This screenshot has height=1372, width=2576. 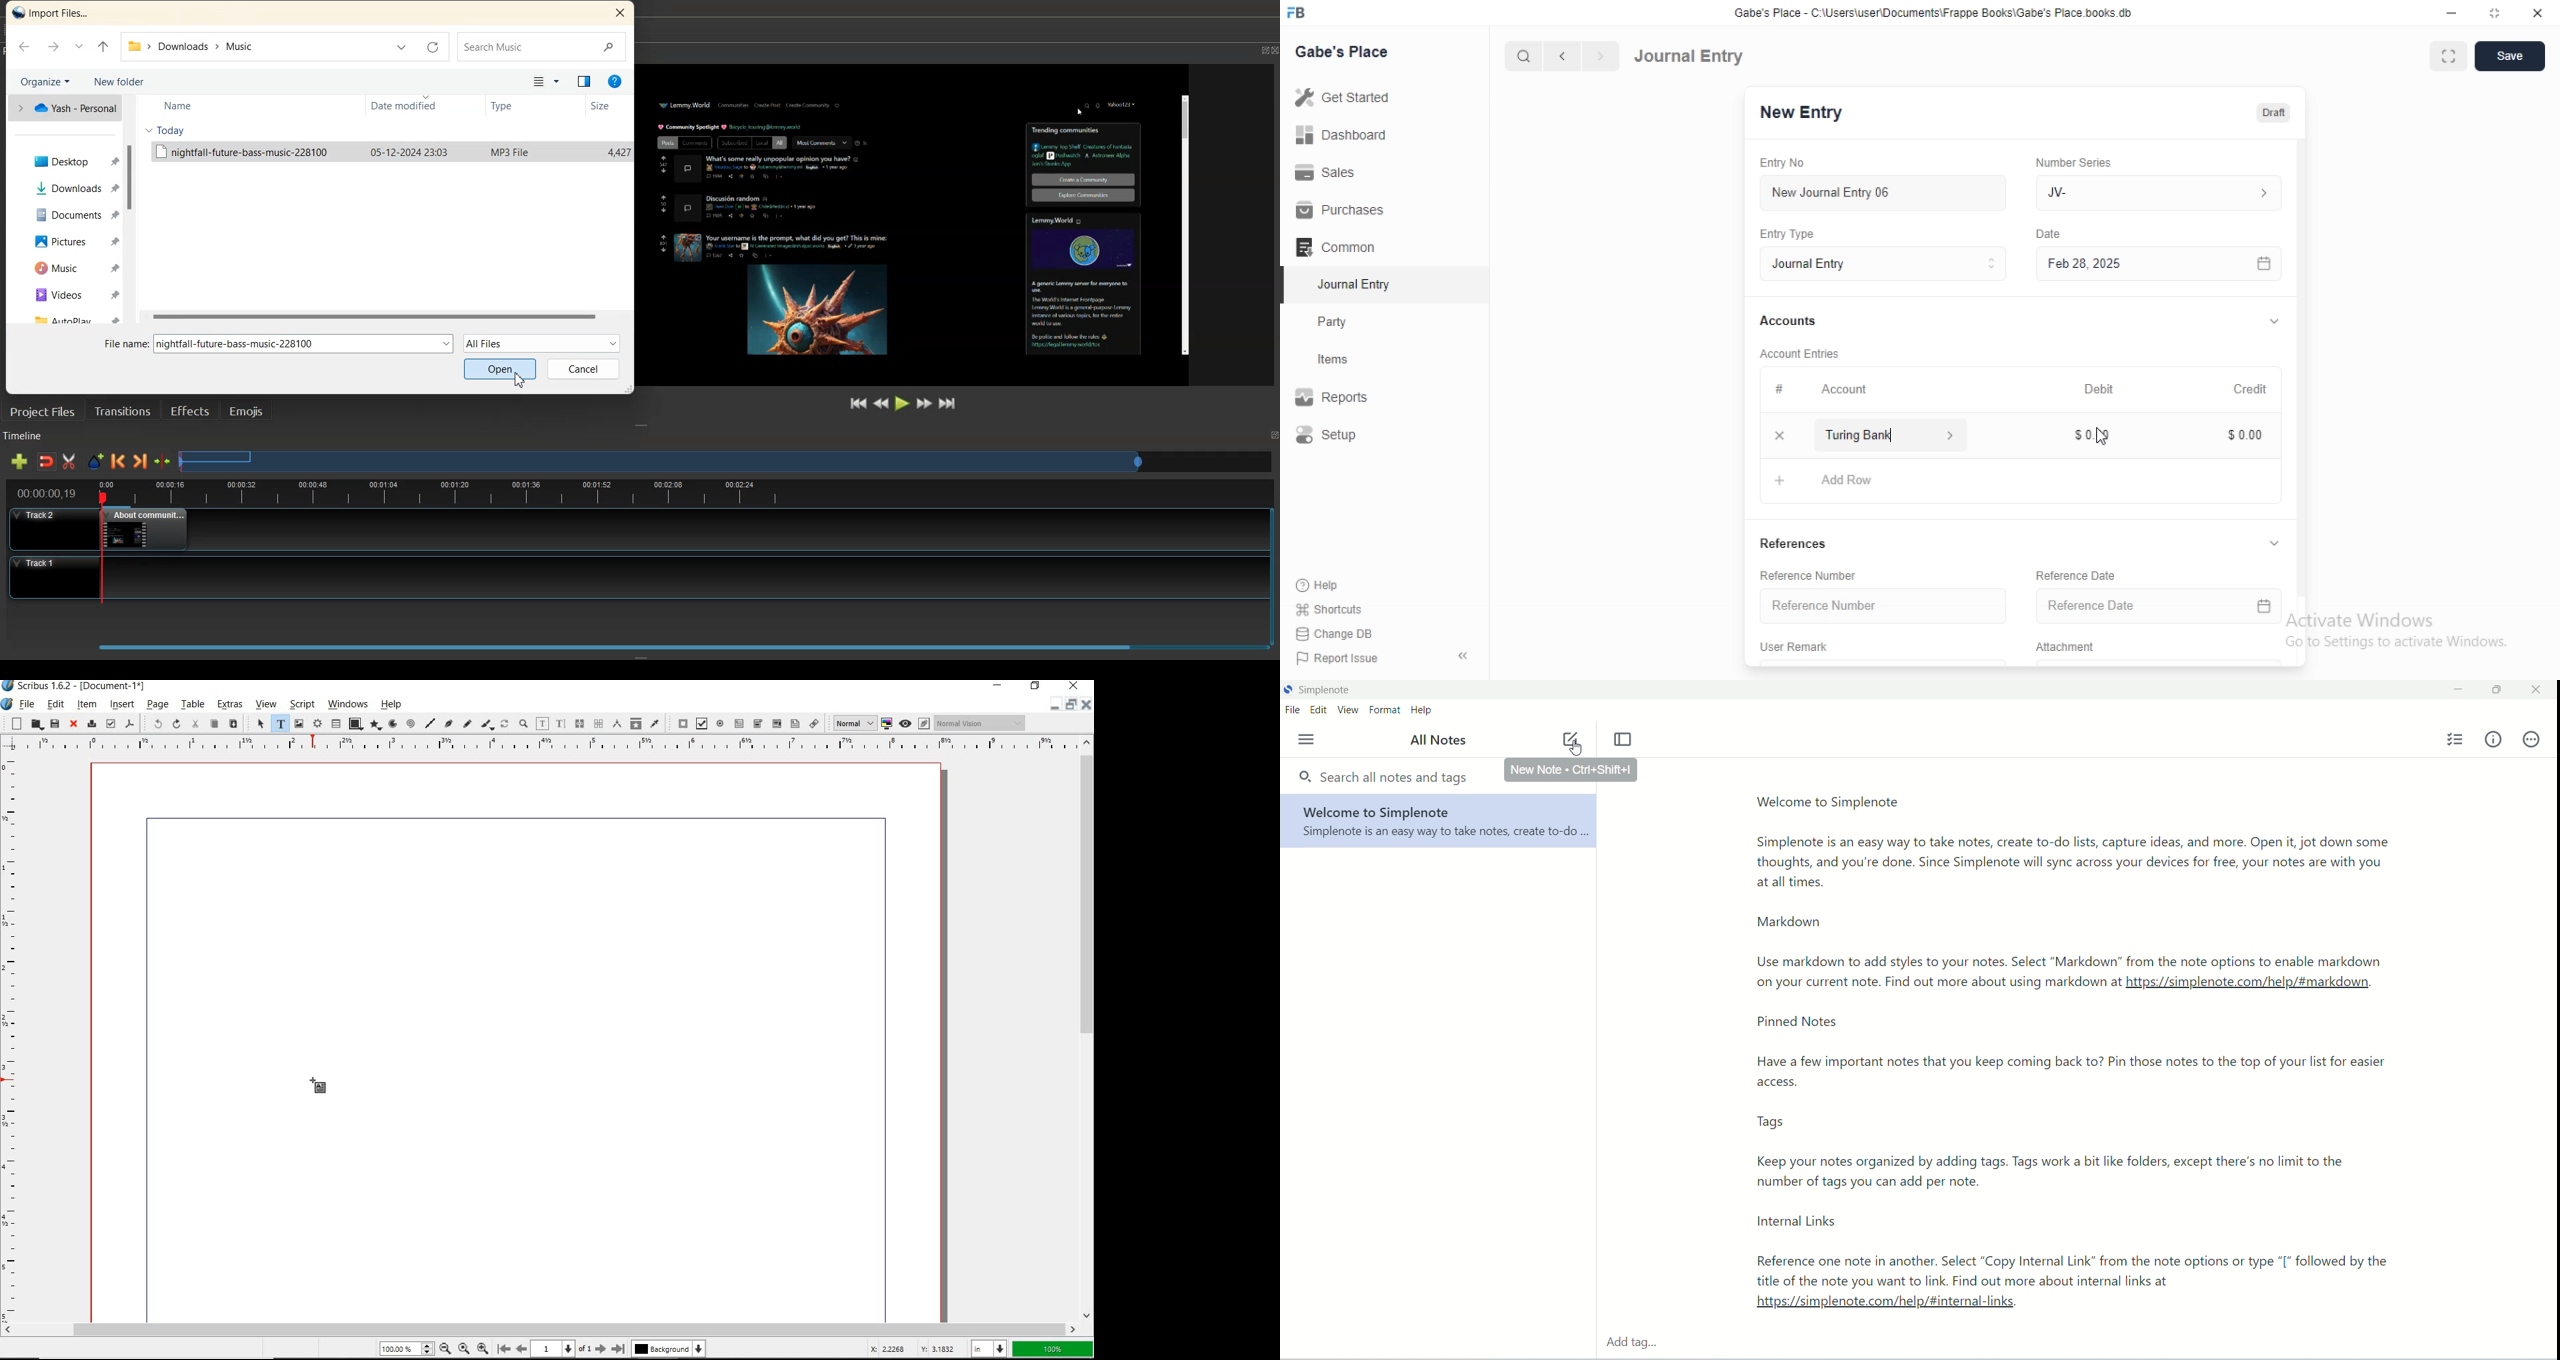 I want to click on close, so click(x=72, y=724).